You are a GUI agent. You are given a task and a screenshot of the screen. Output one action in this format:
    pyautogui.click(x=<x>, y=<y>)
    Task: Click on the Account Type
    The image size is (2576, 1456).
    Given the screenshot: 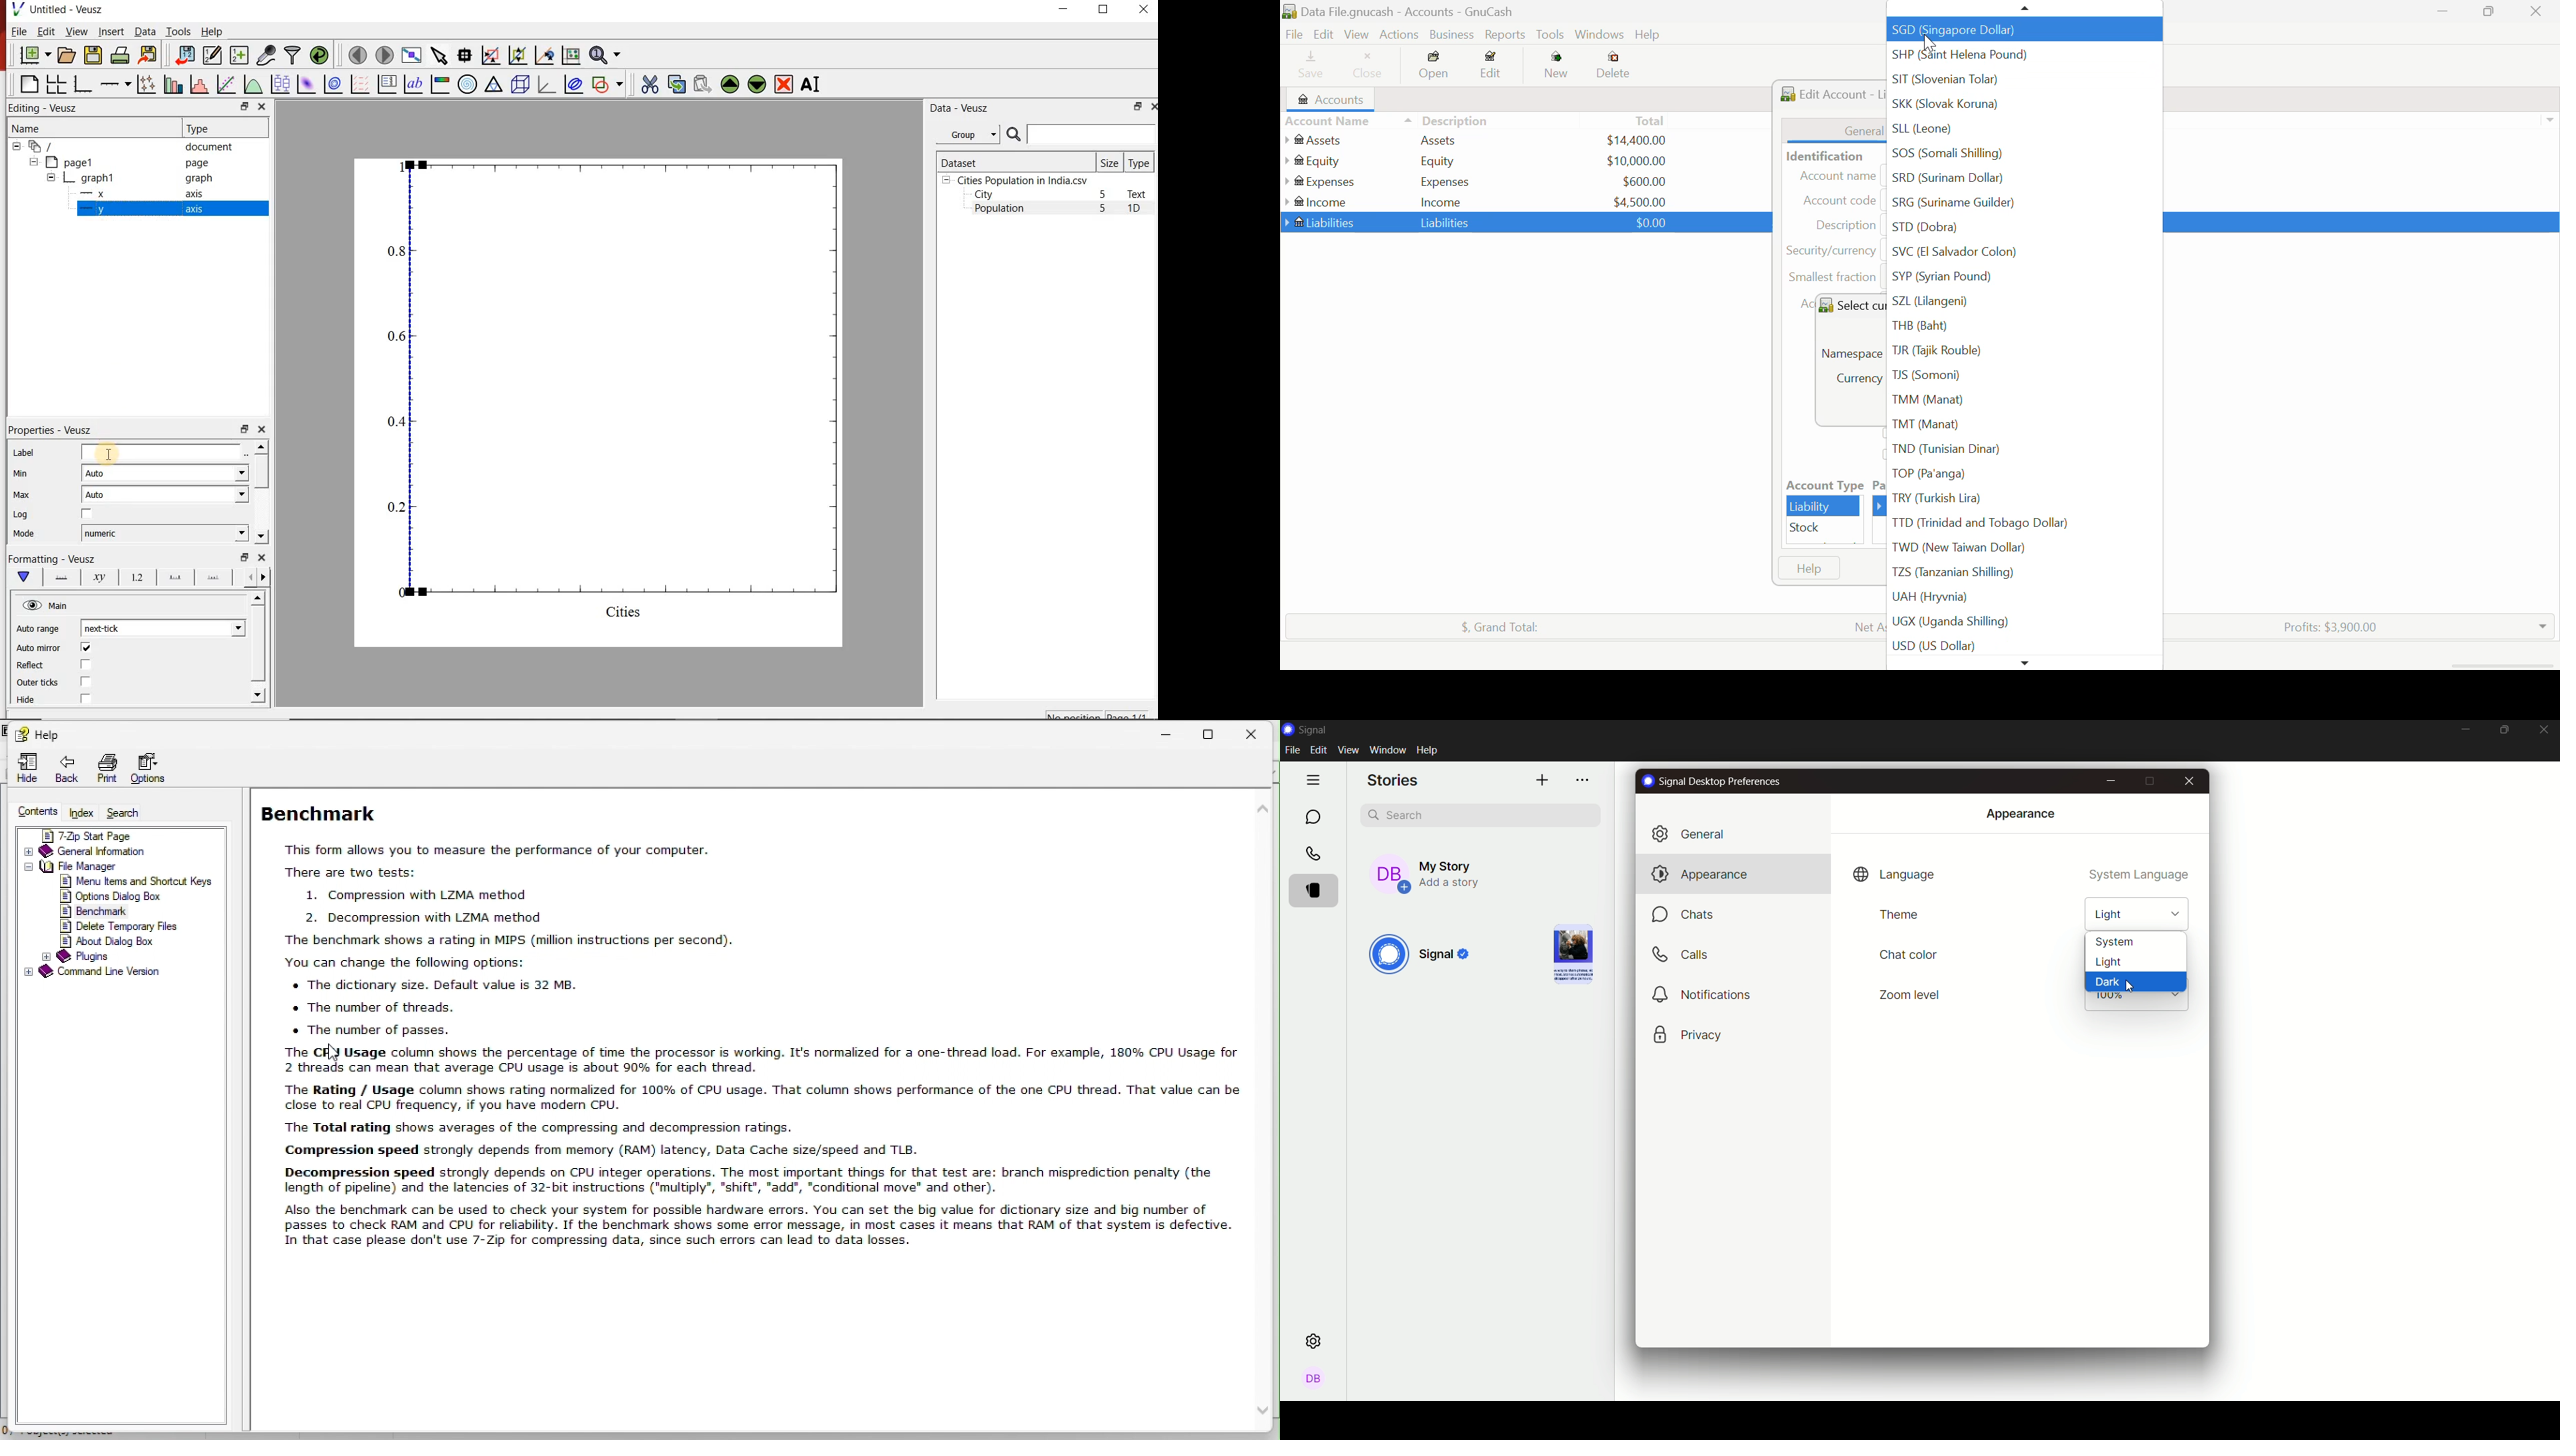 What is the action you would take?
    pyautogui.click(x=1823, y=486)
    